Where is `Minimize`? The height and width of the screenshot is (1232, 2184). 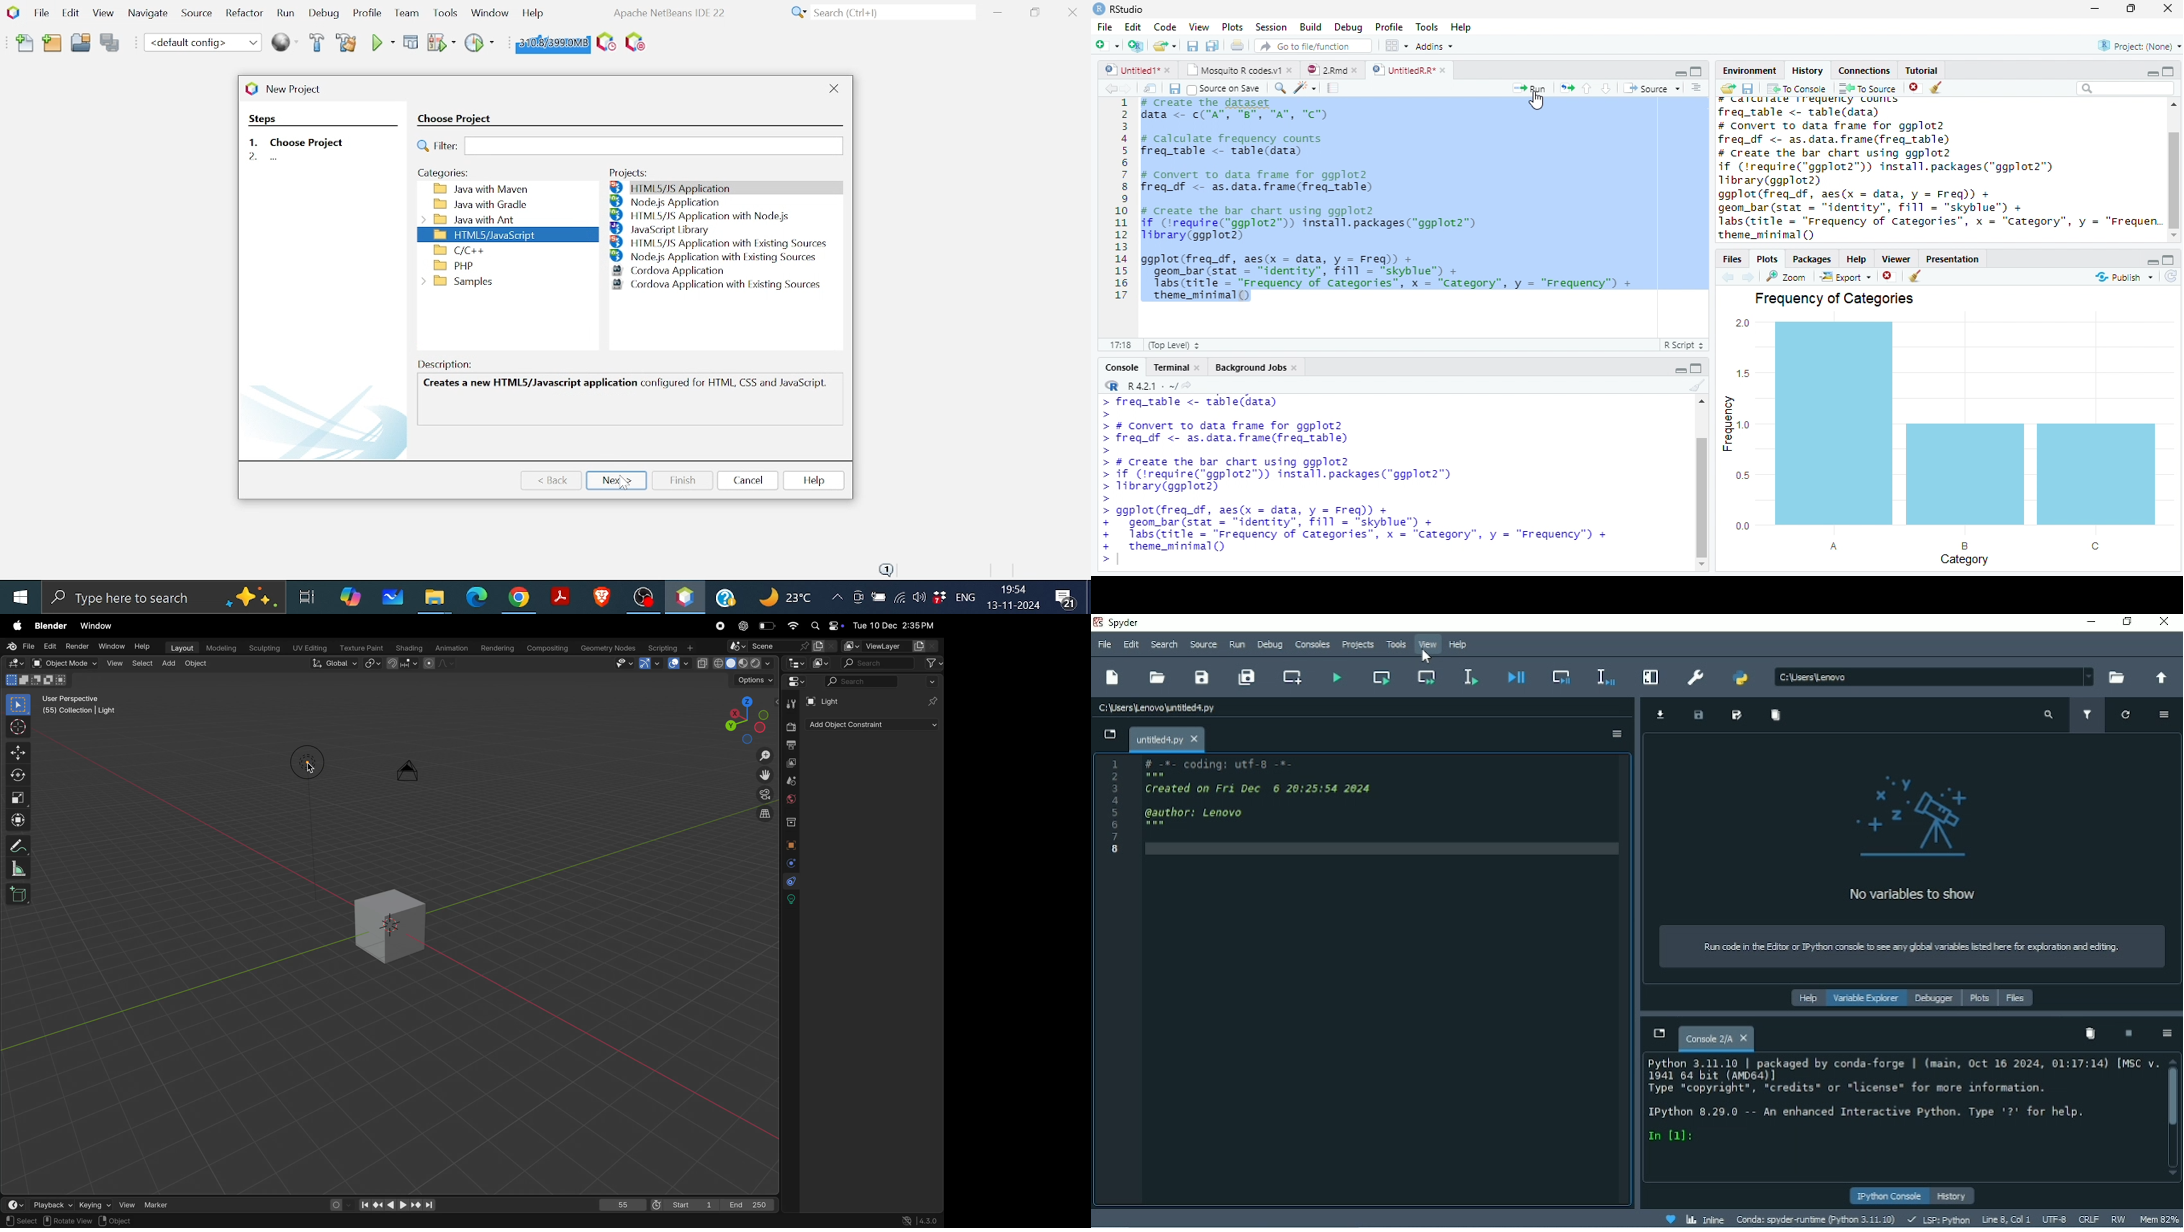 Minimize is located at coordinates (1678, 72).